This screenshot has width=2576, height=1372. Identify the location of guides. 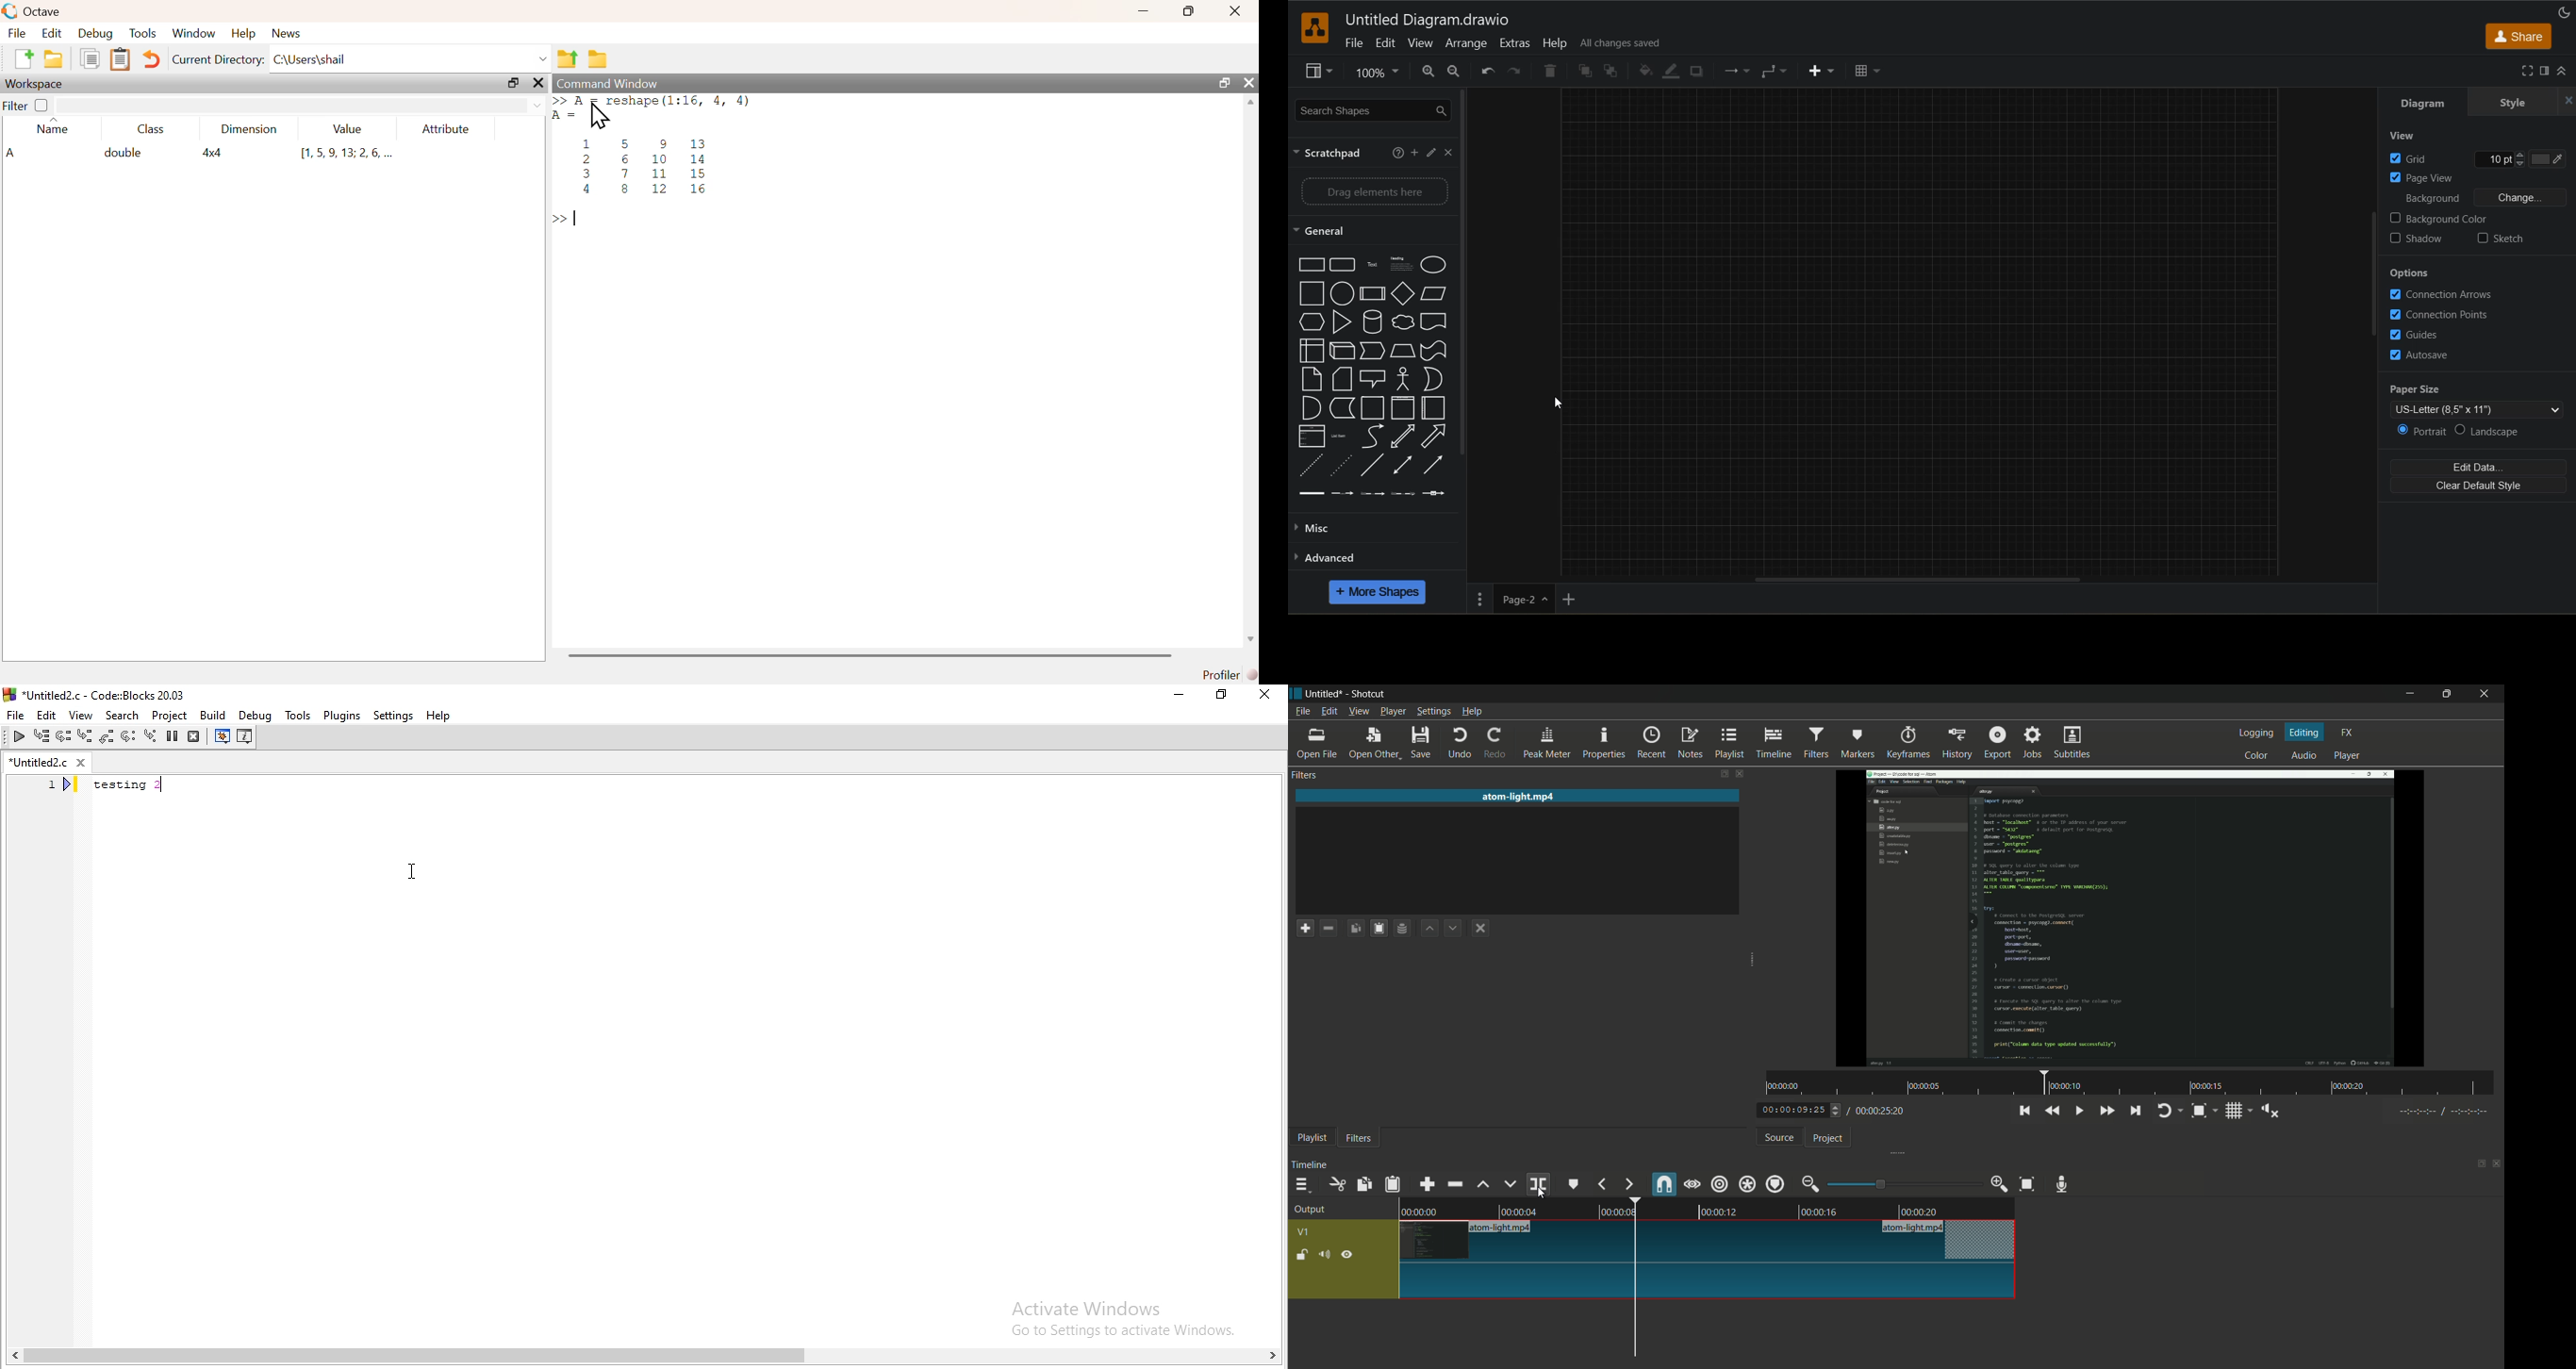
(2424, 334).